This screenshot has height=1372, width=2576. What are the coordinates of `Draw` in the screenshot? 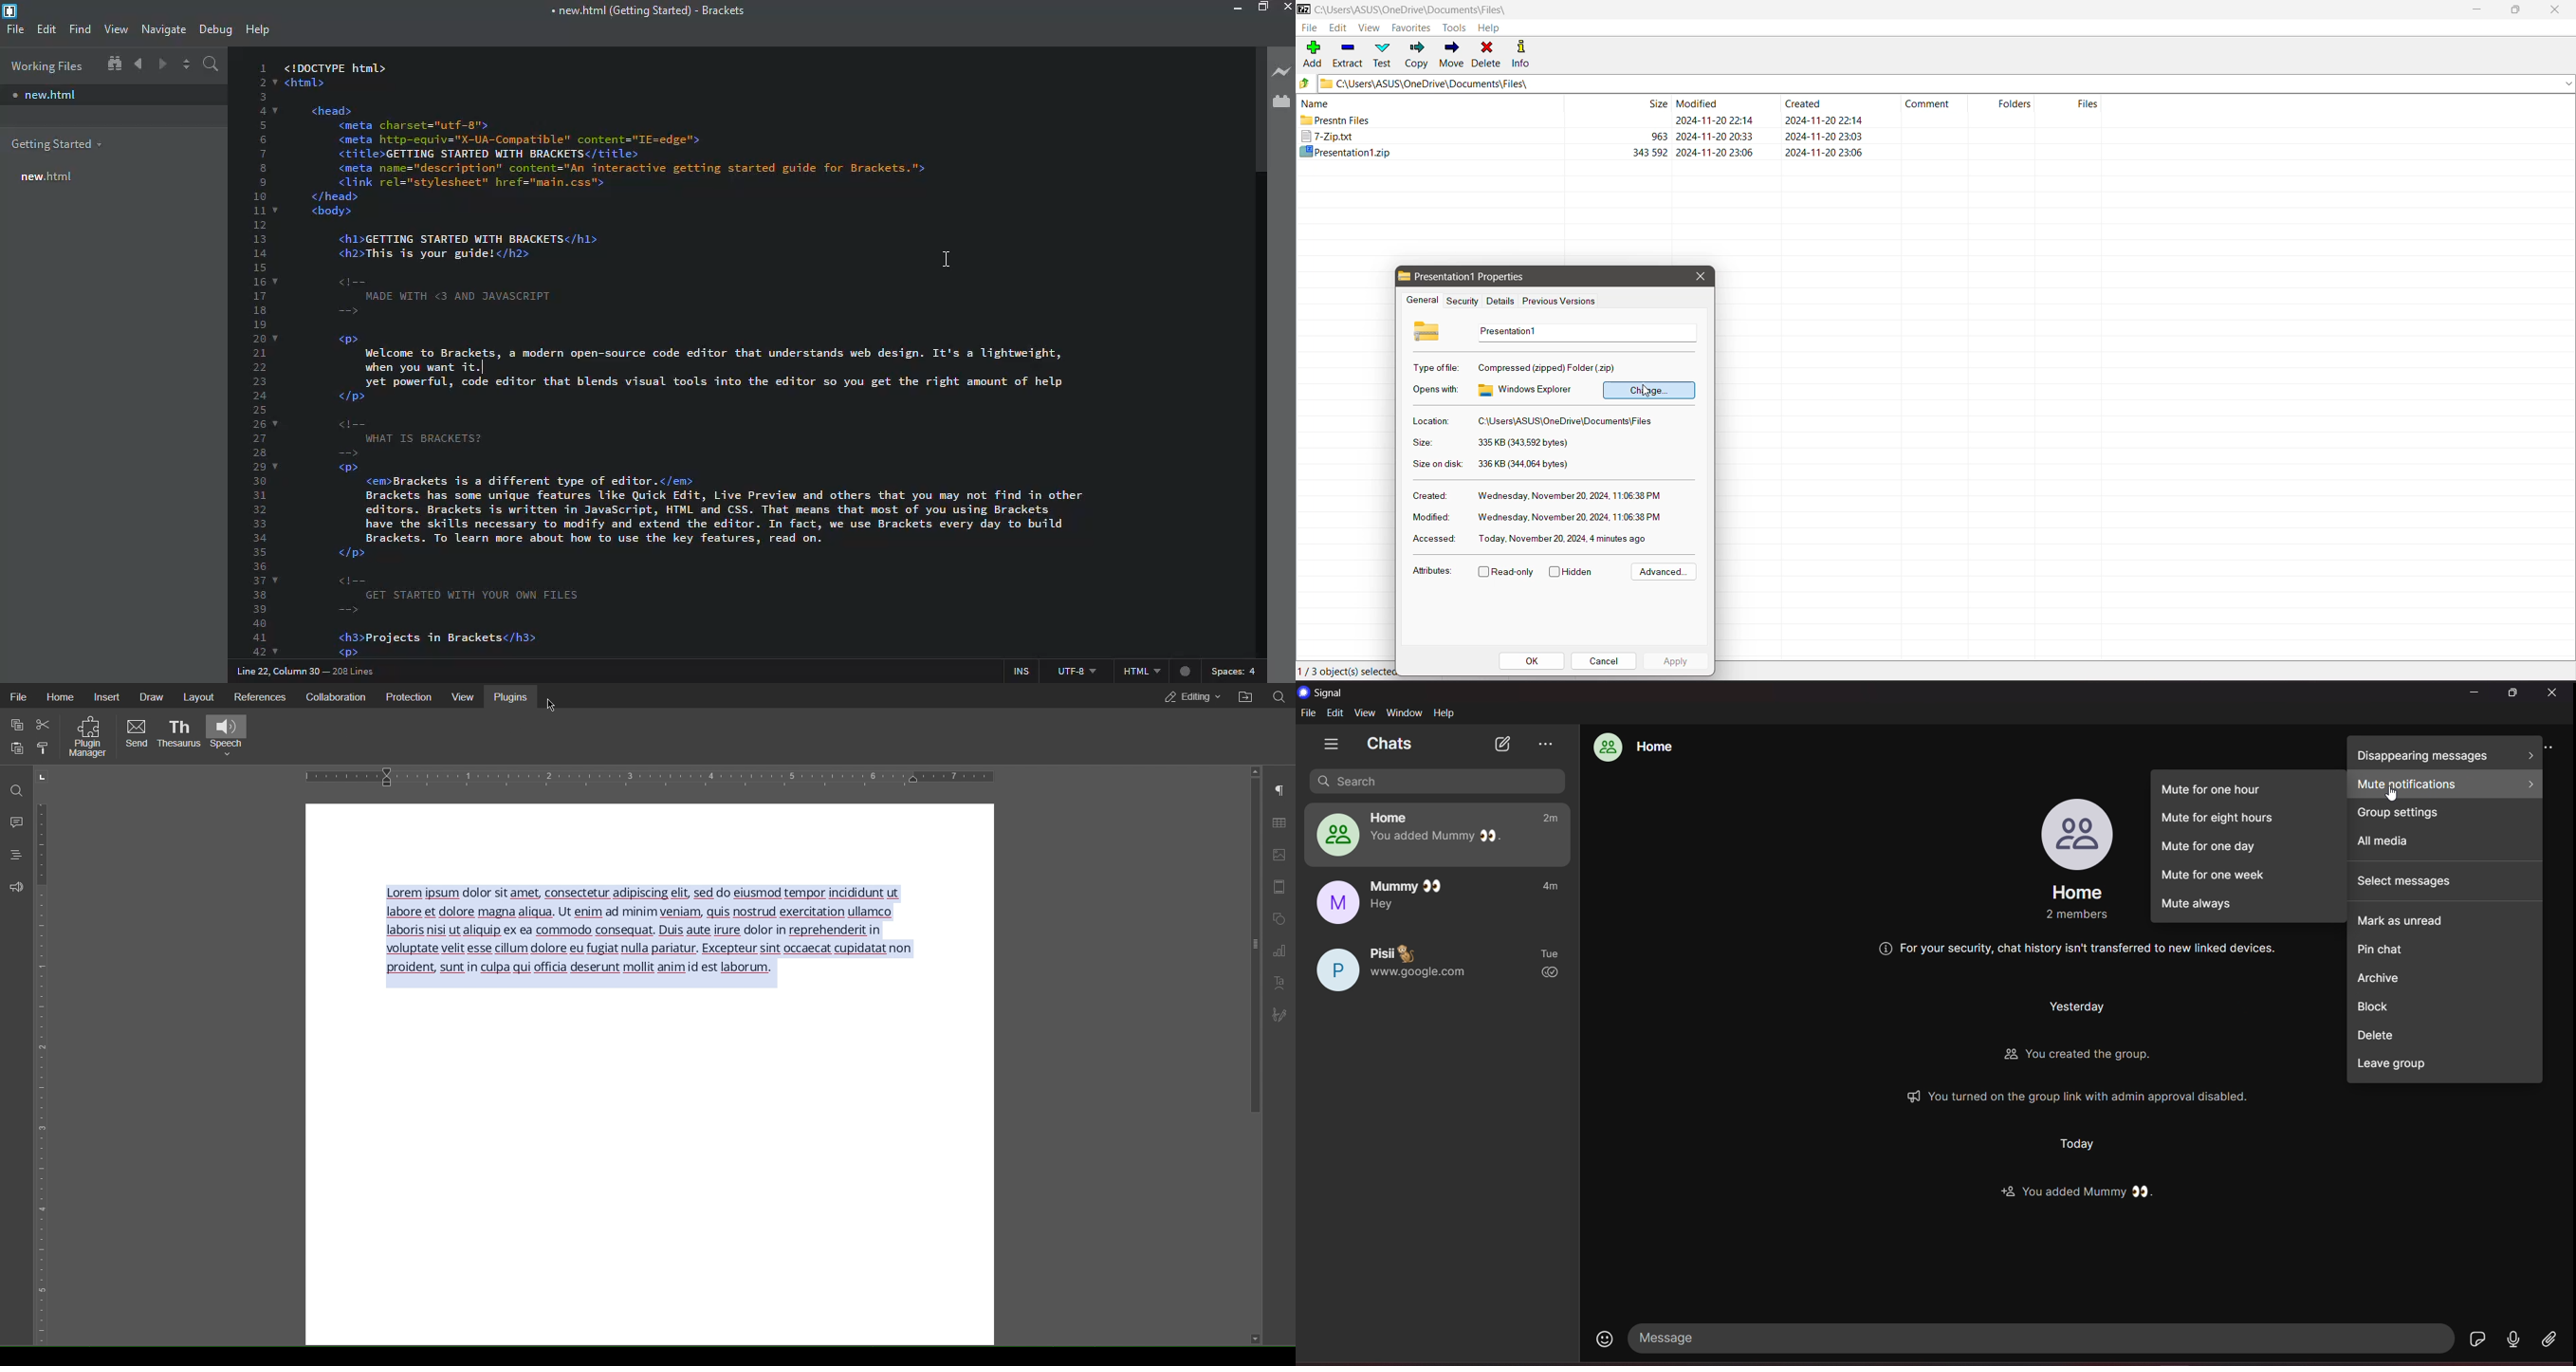 It's located at (153, 696).